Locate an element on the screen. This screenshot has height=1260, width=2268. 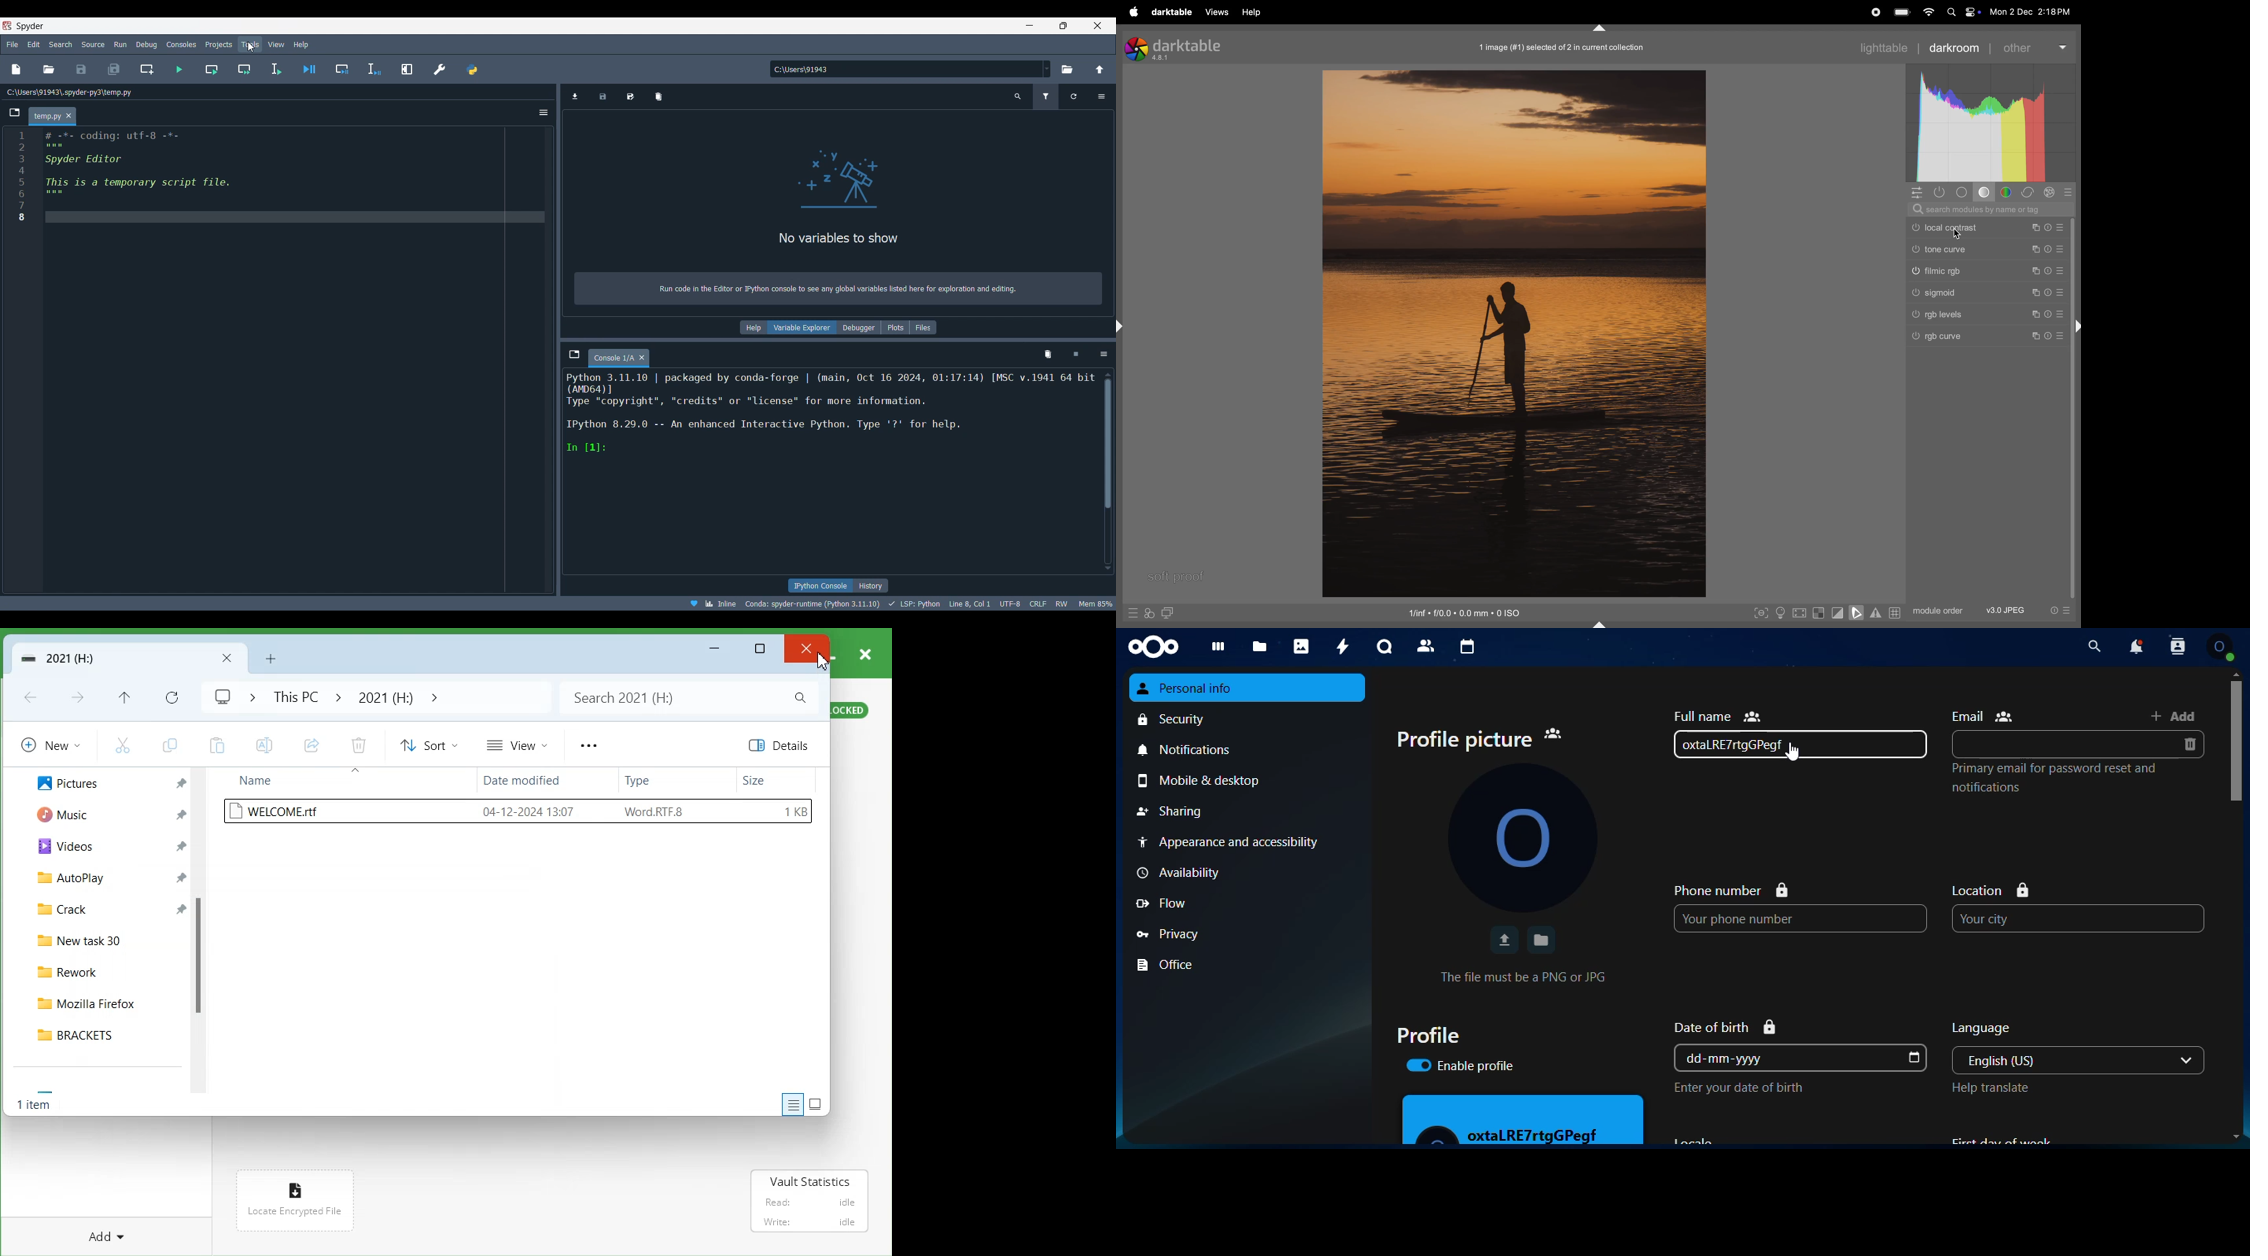
sharing is located at coordinates (1248, 811).